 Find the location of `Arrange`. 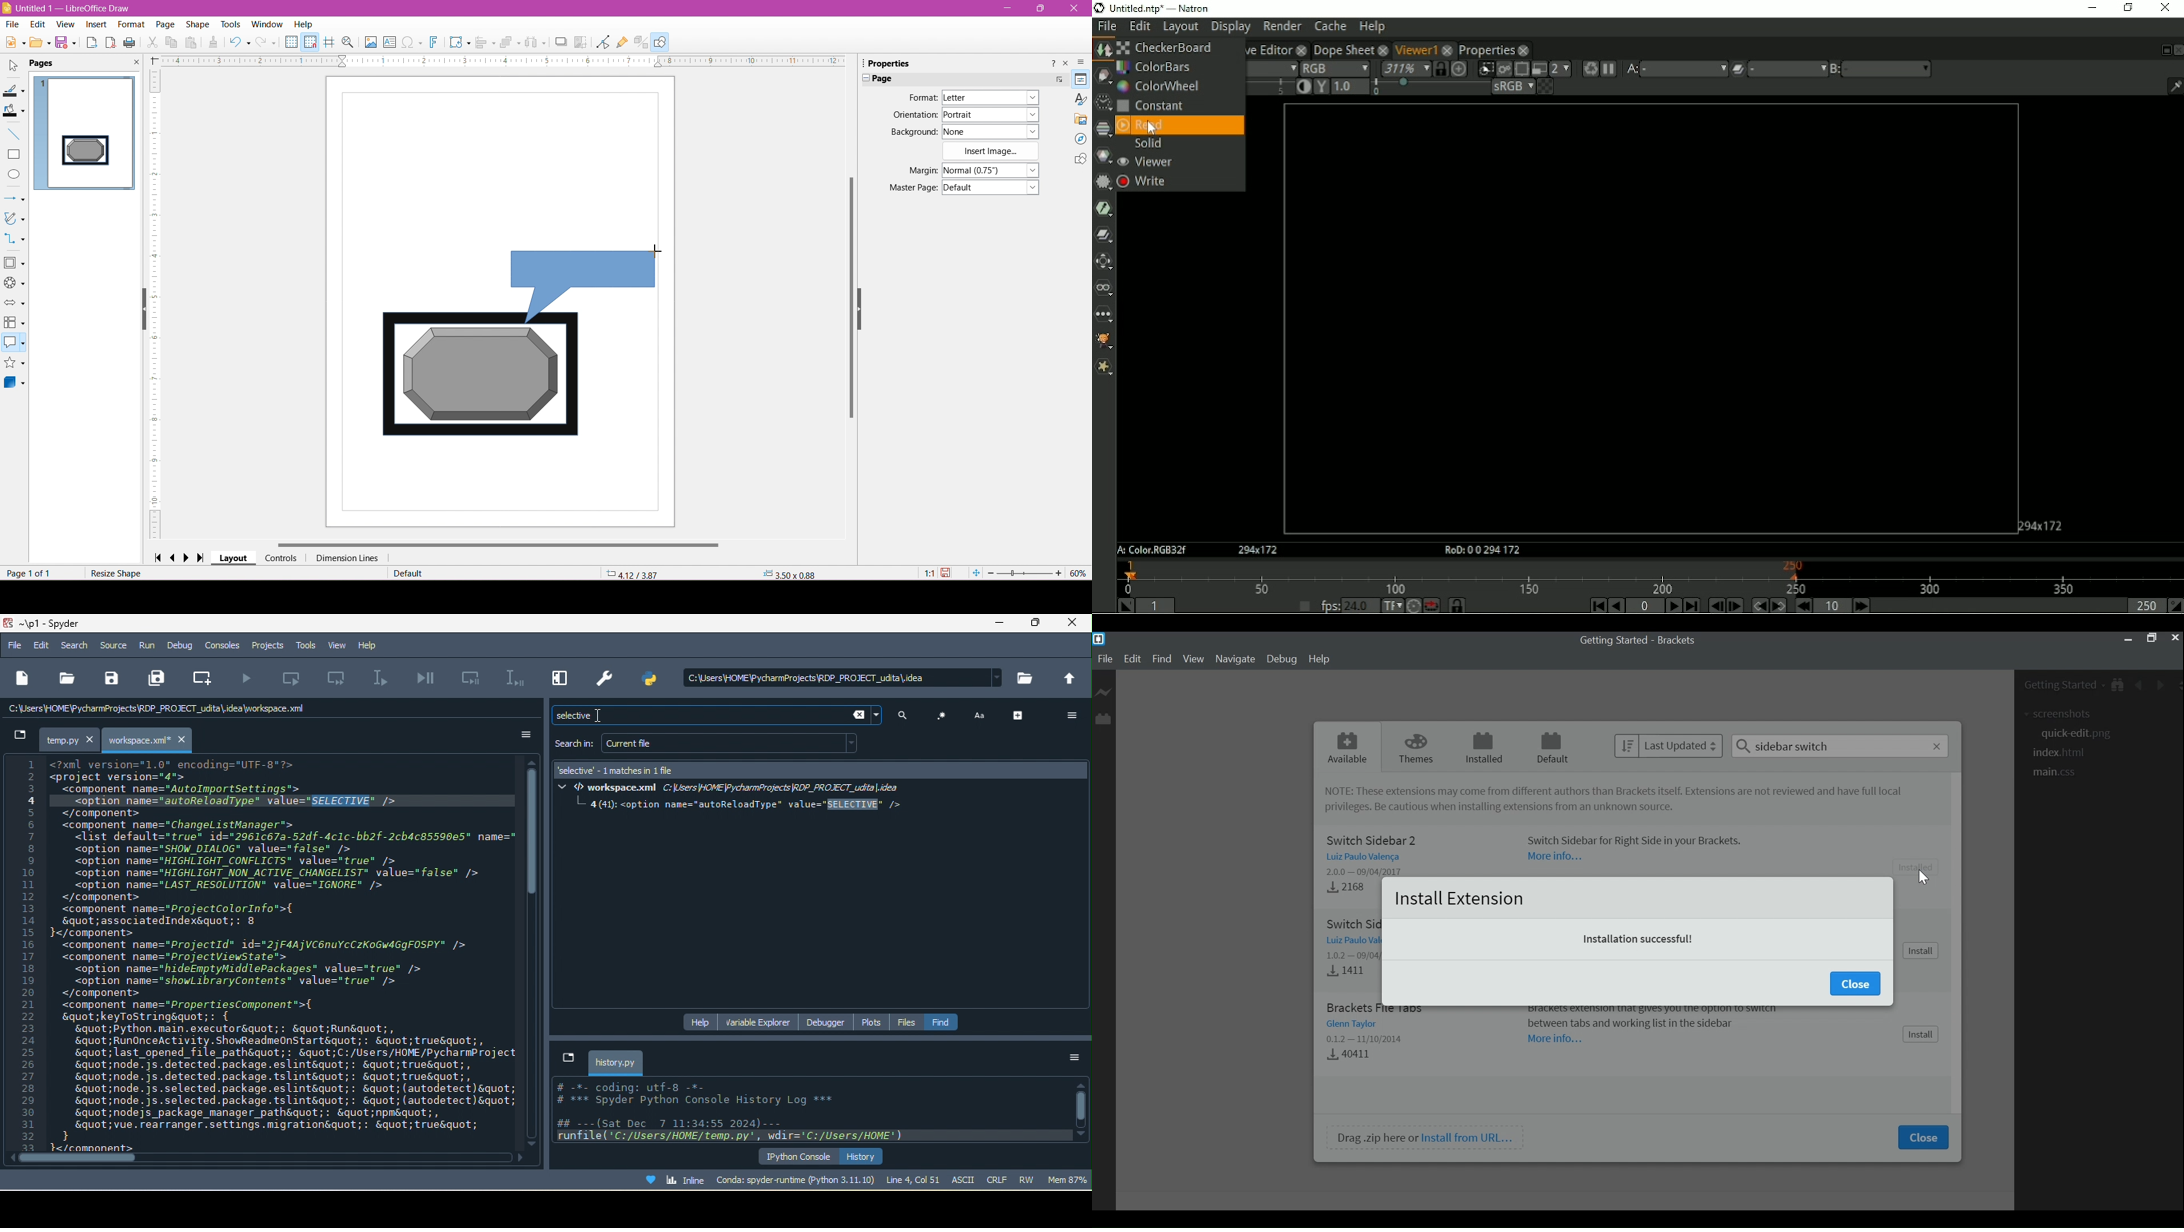

Arrange is located at coordinates (510, 41).